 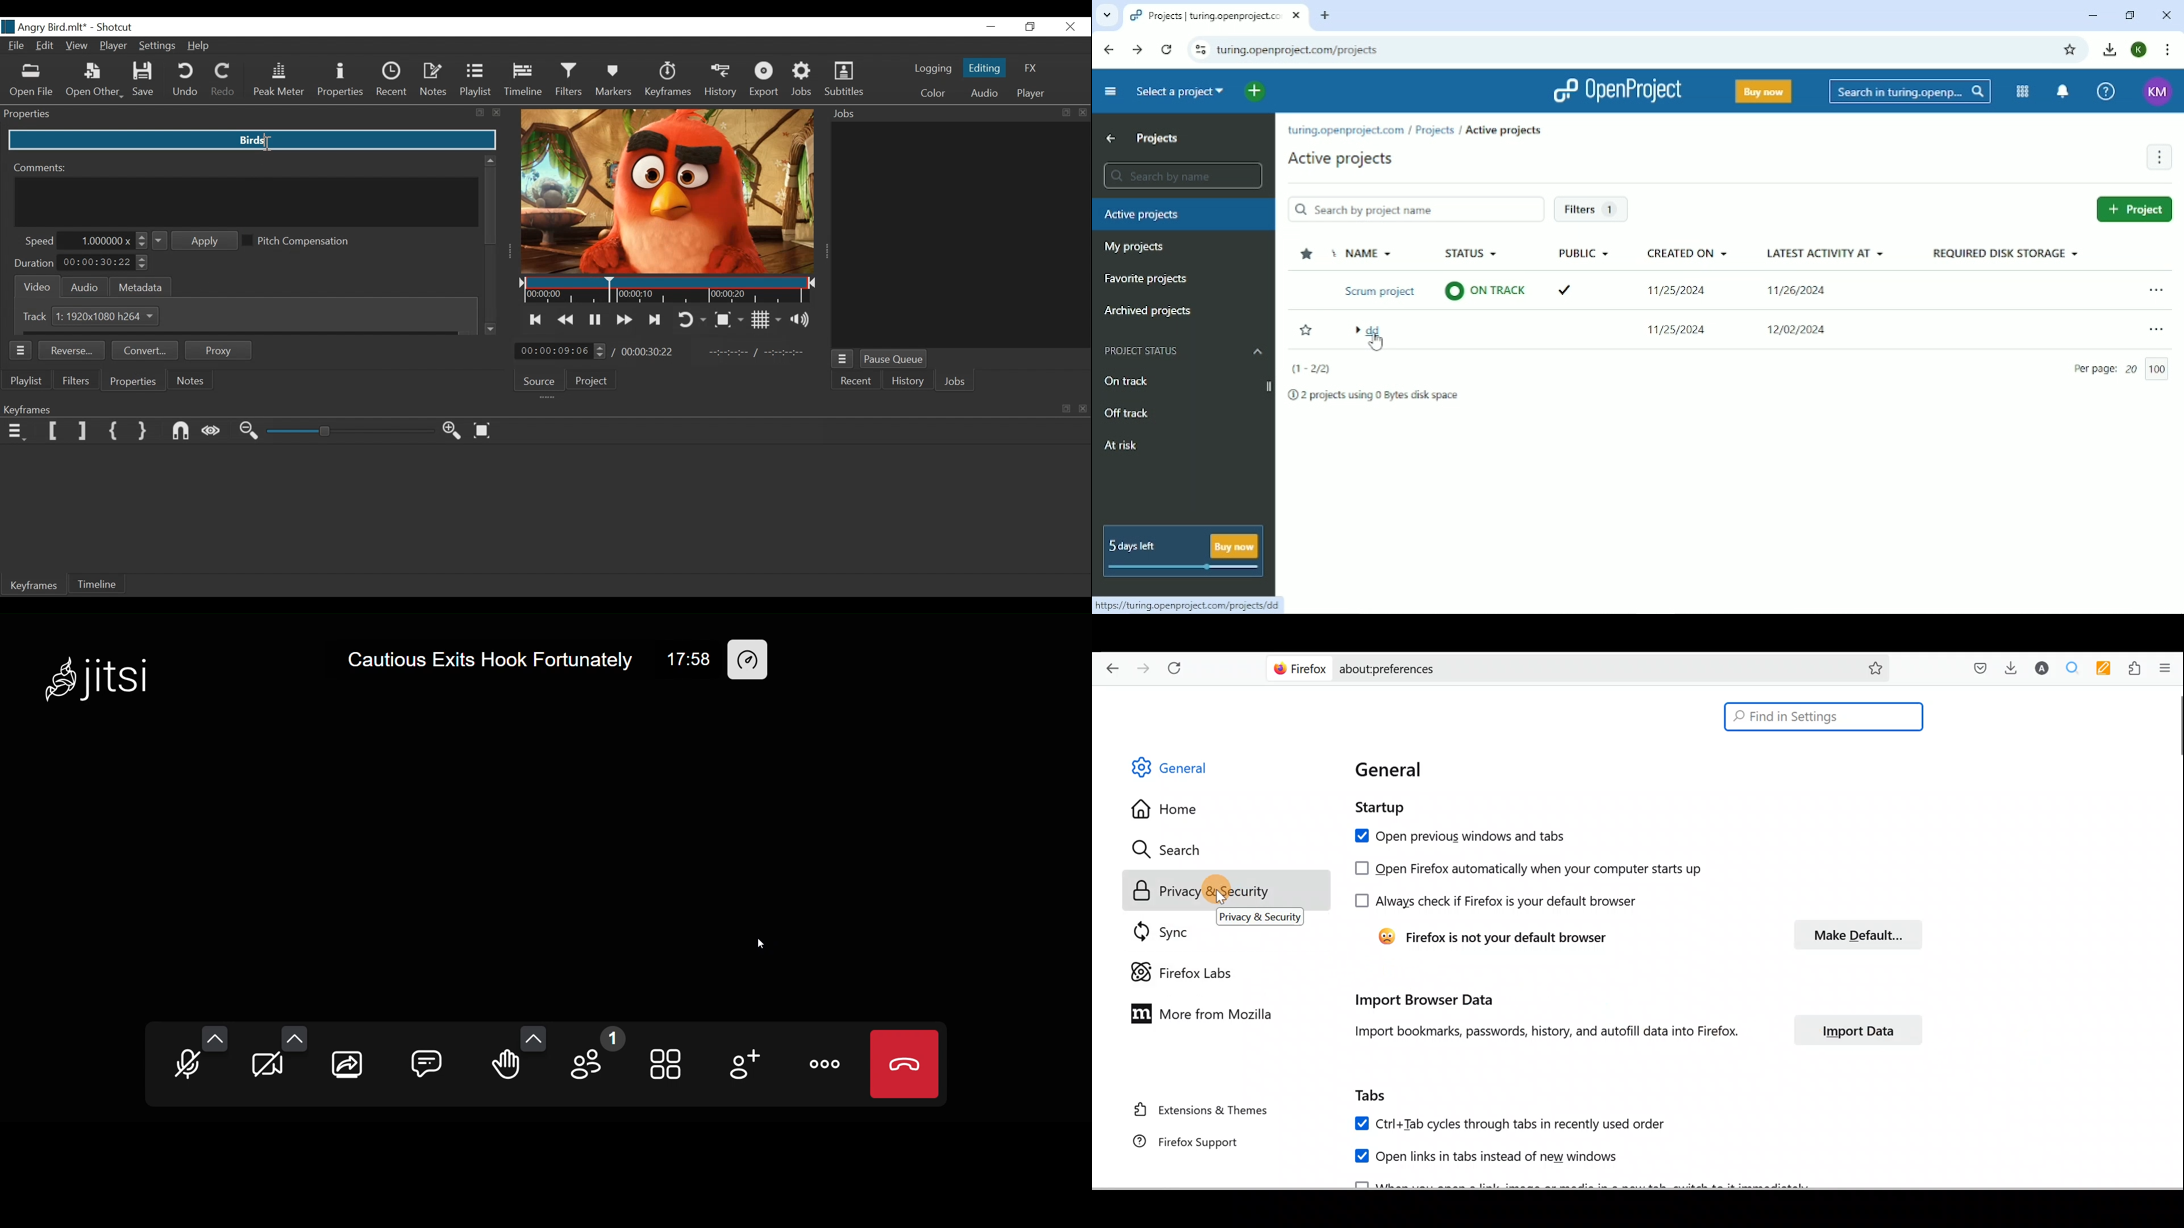 What do you see at coordinates (1141, 668) in the screenshot?
I see `Go forward one page` at bounding box center [1141, 668].